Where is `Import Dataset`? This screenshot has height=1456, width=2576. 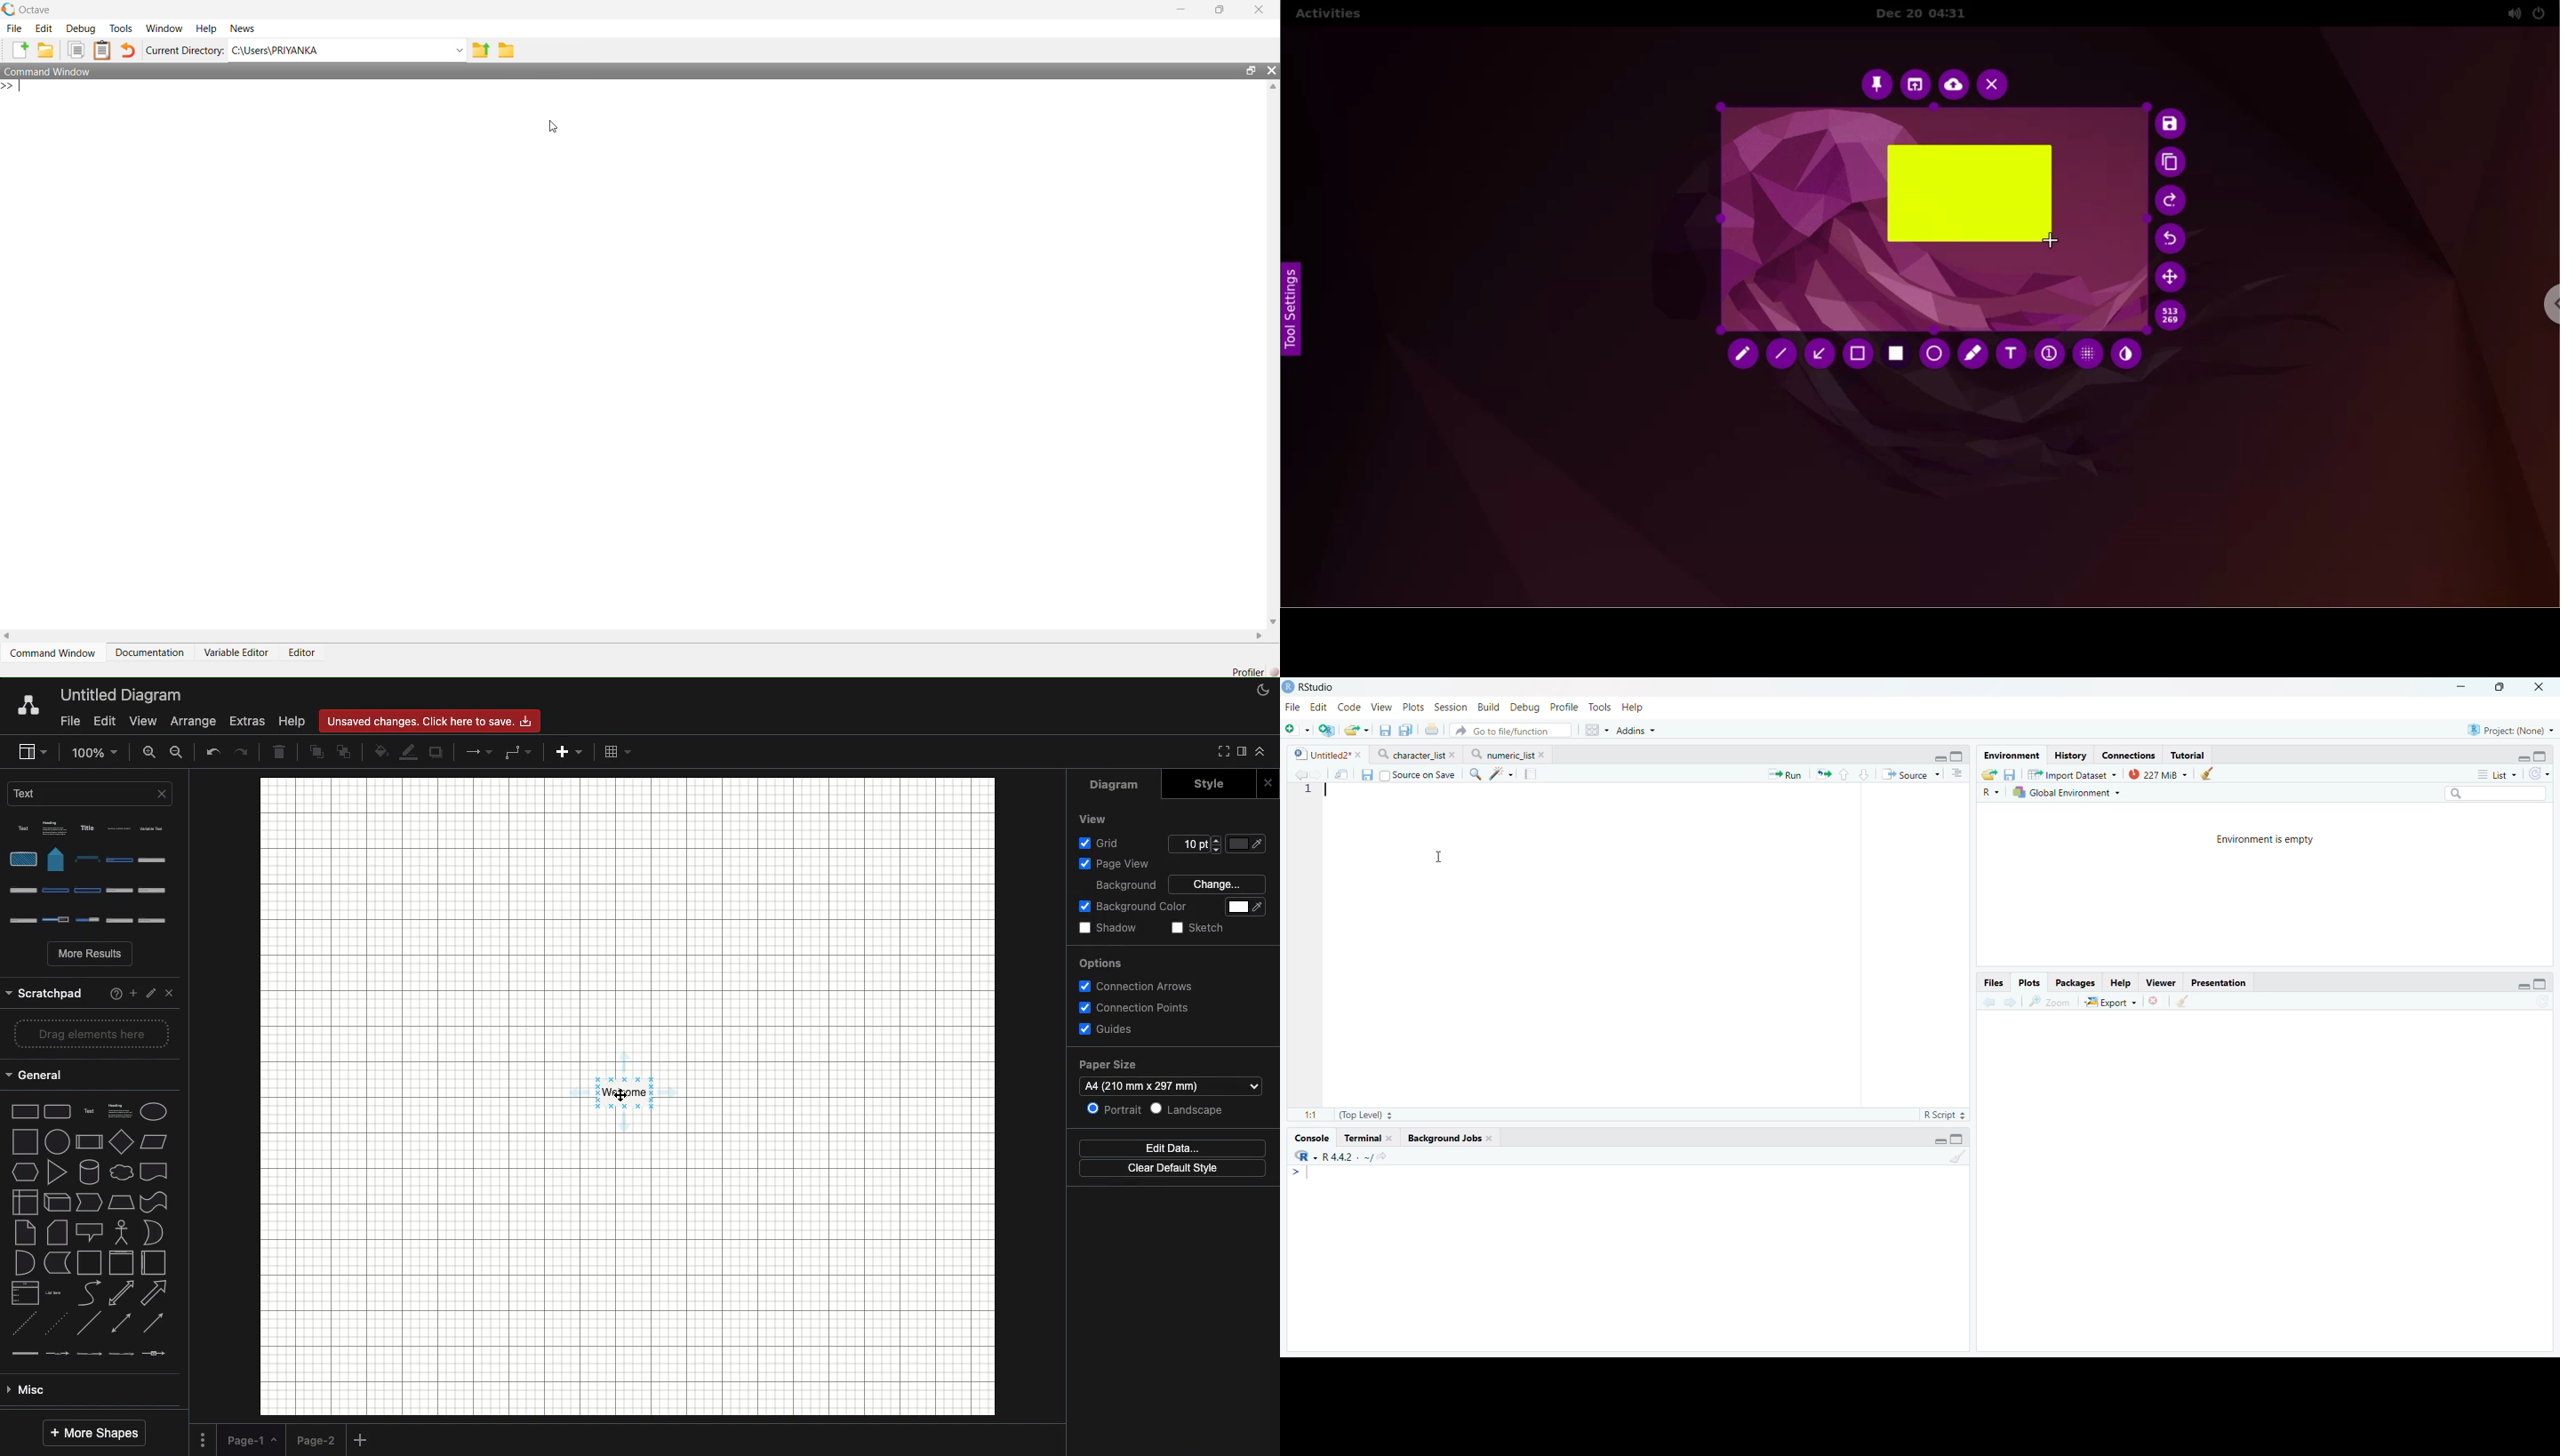
Import Dataset is located at coordinates (2072, 774).